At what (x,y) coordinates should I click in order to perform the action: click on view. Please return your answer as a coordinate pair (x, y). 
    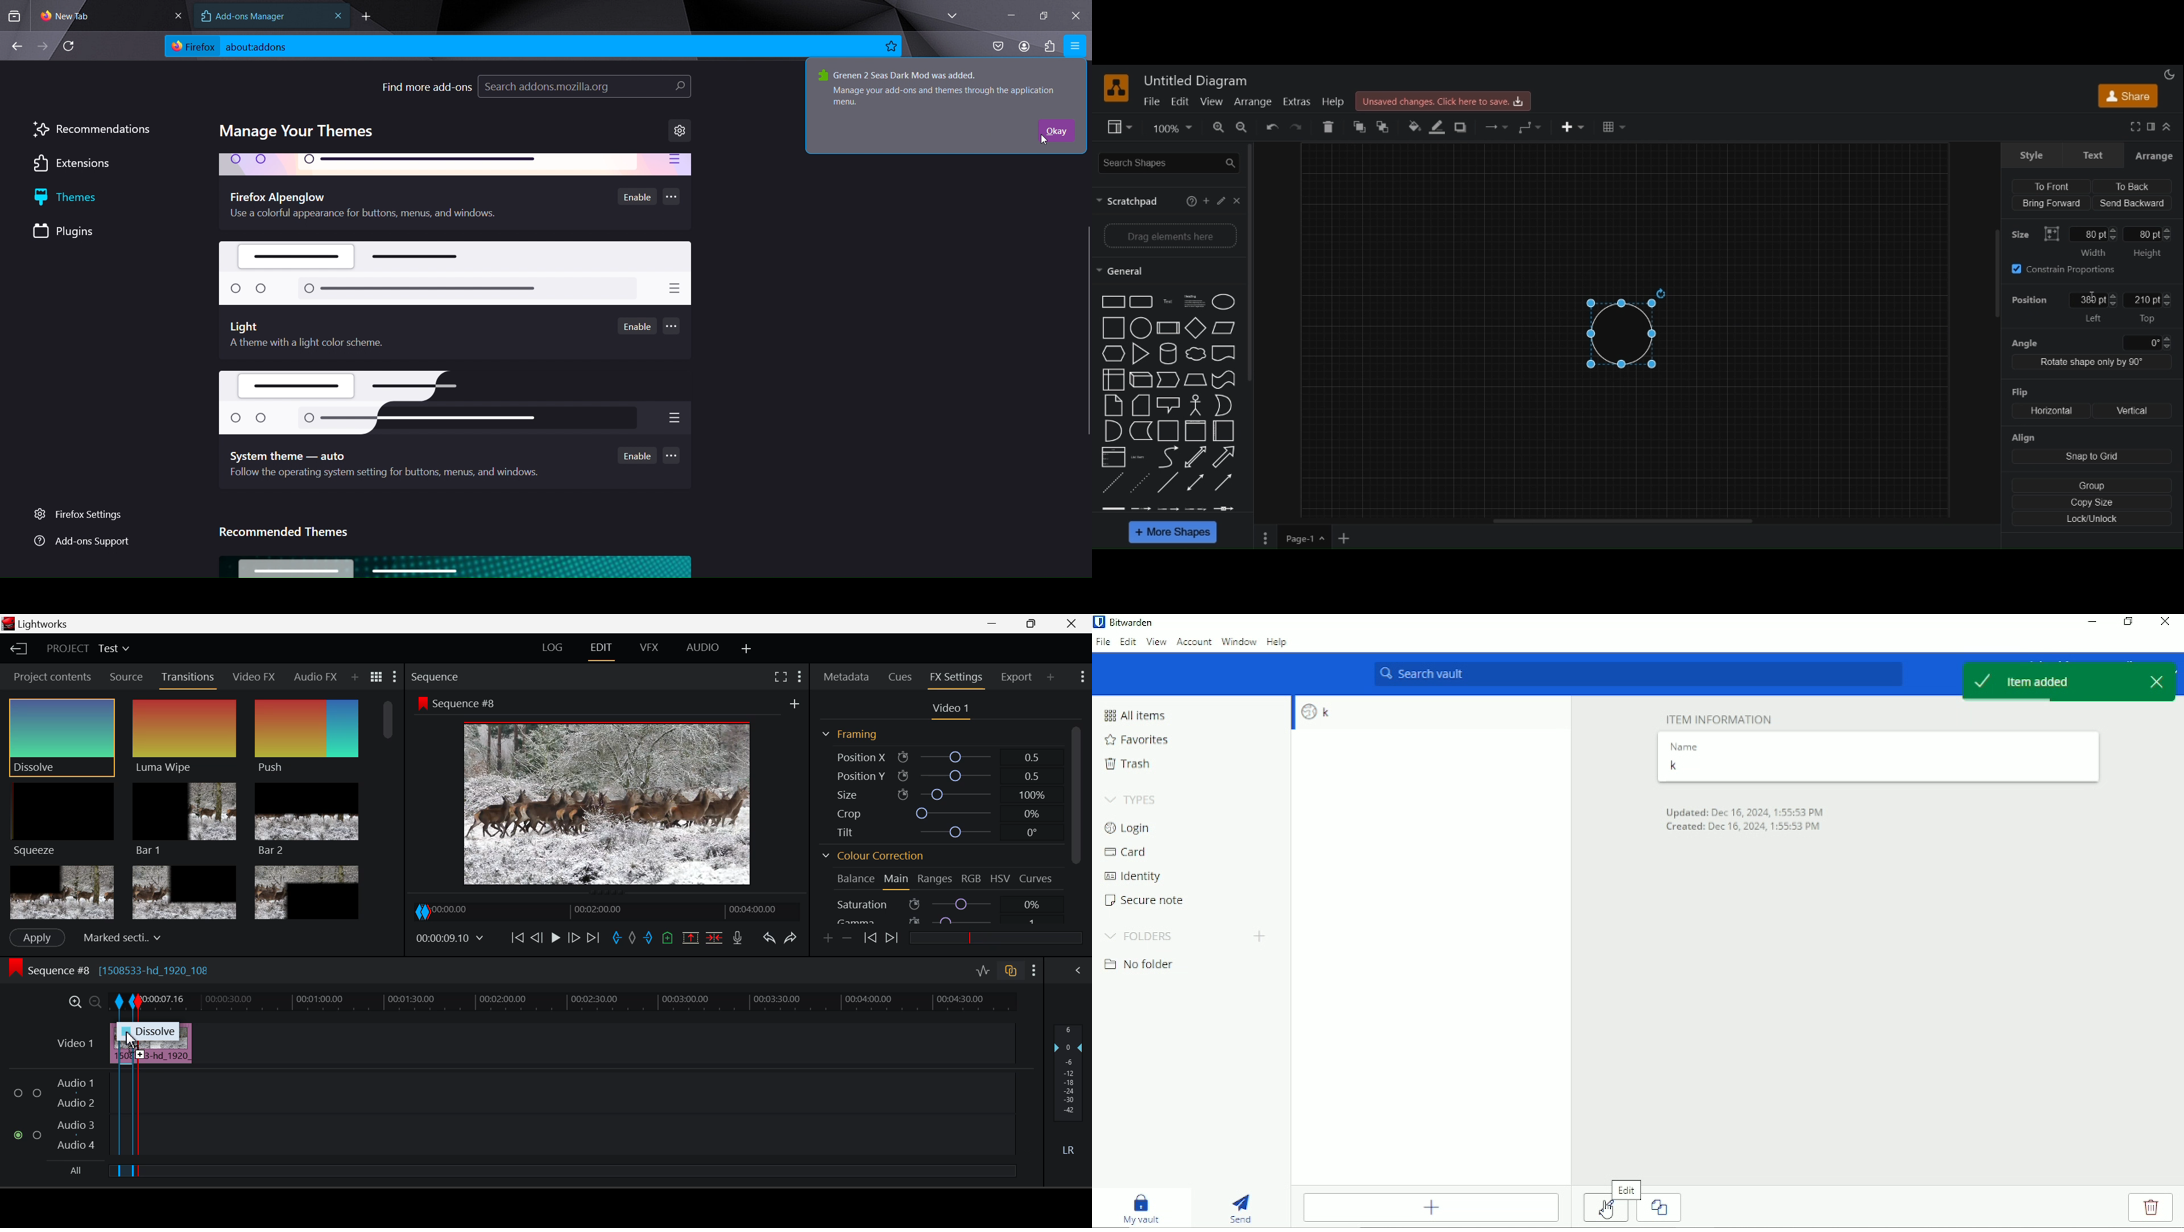
    Looking at the image, I should click on (1211, 101).